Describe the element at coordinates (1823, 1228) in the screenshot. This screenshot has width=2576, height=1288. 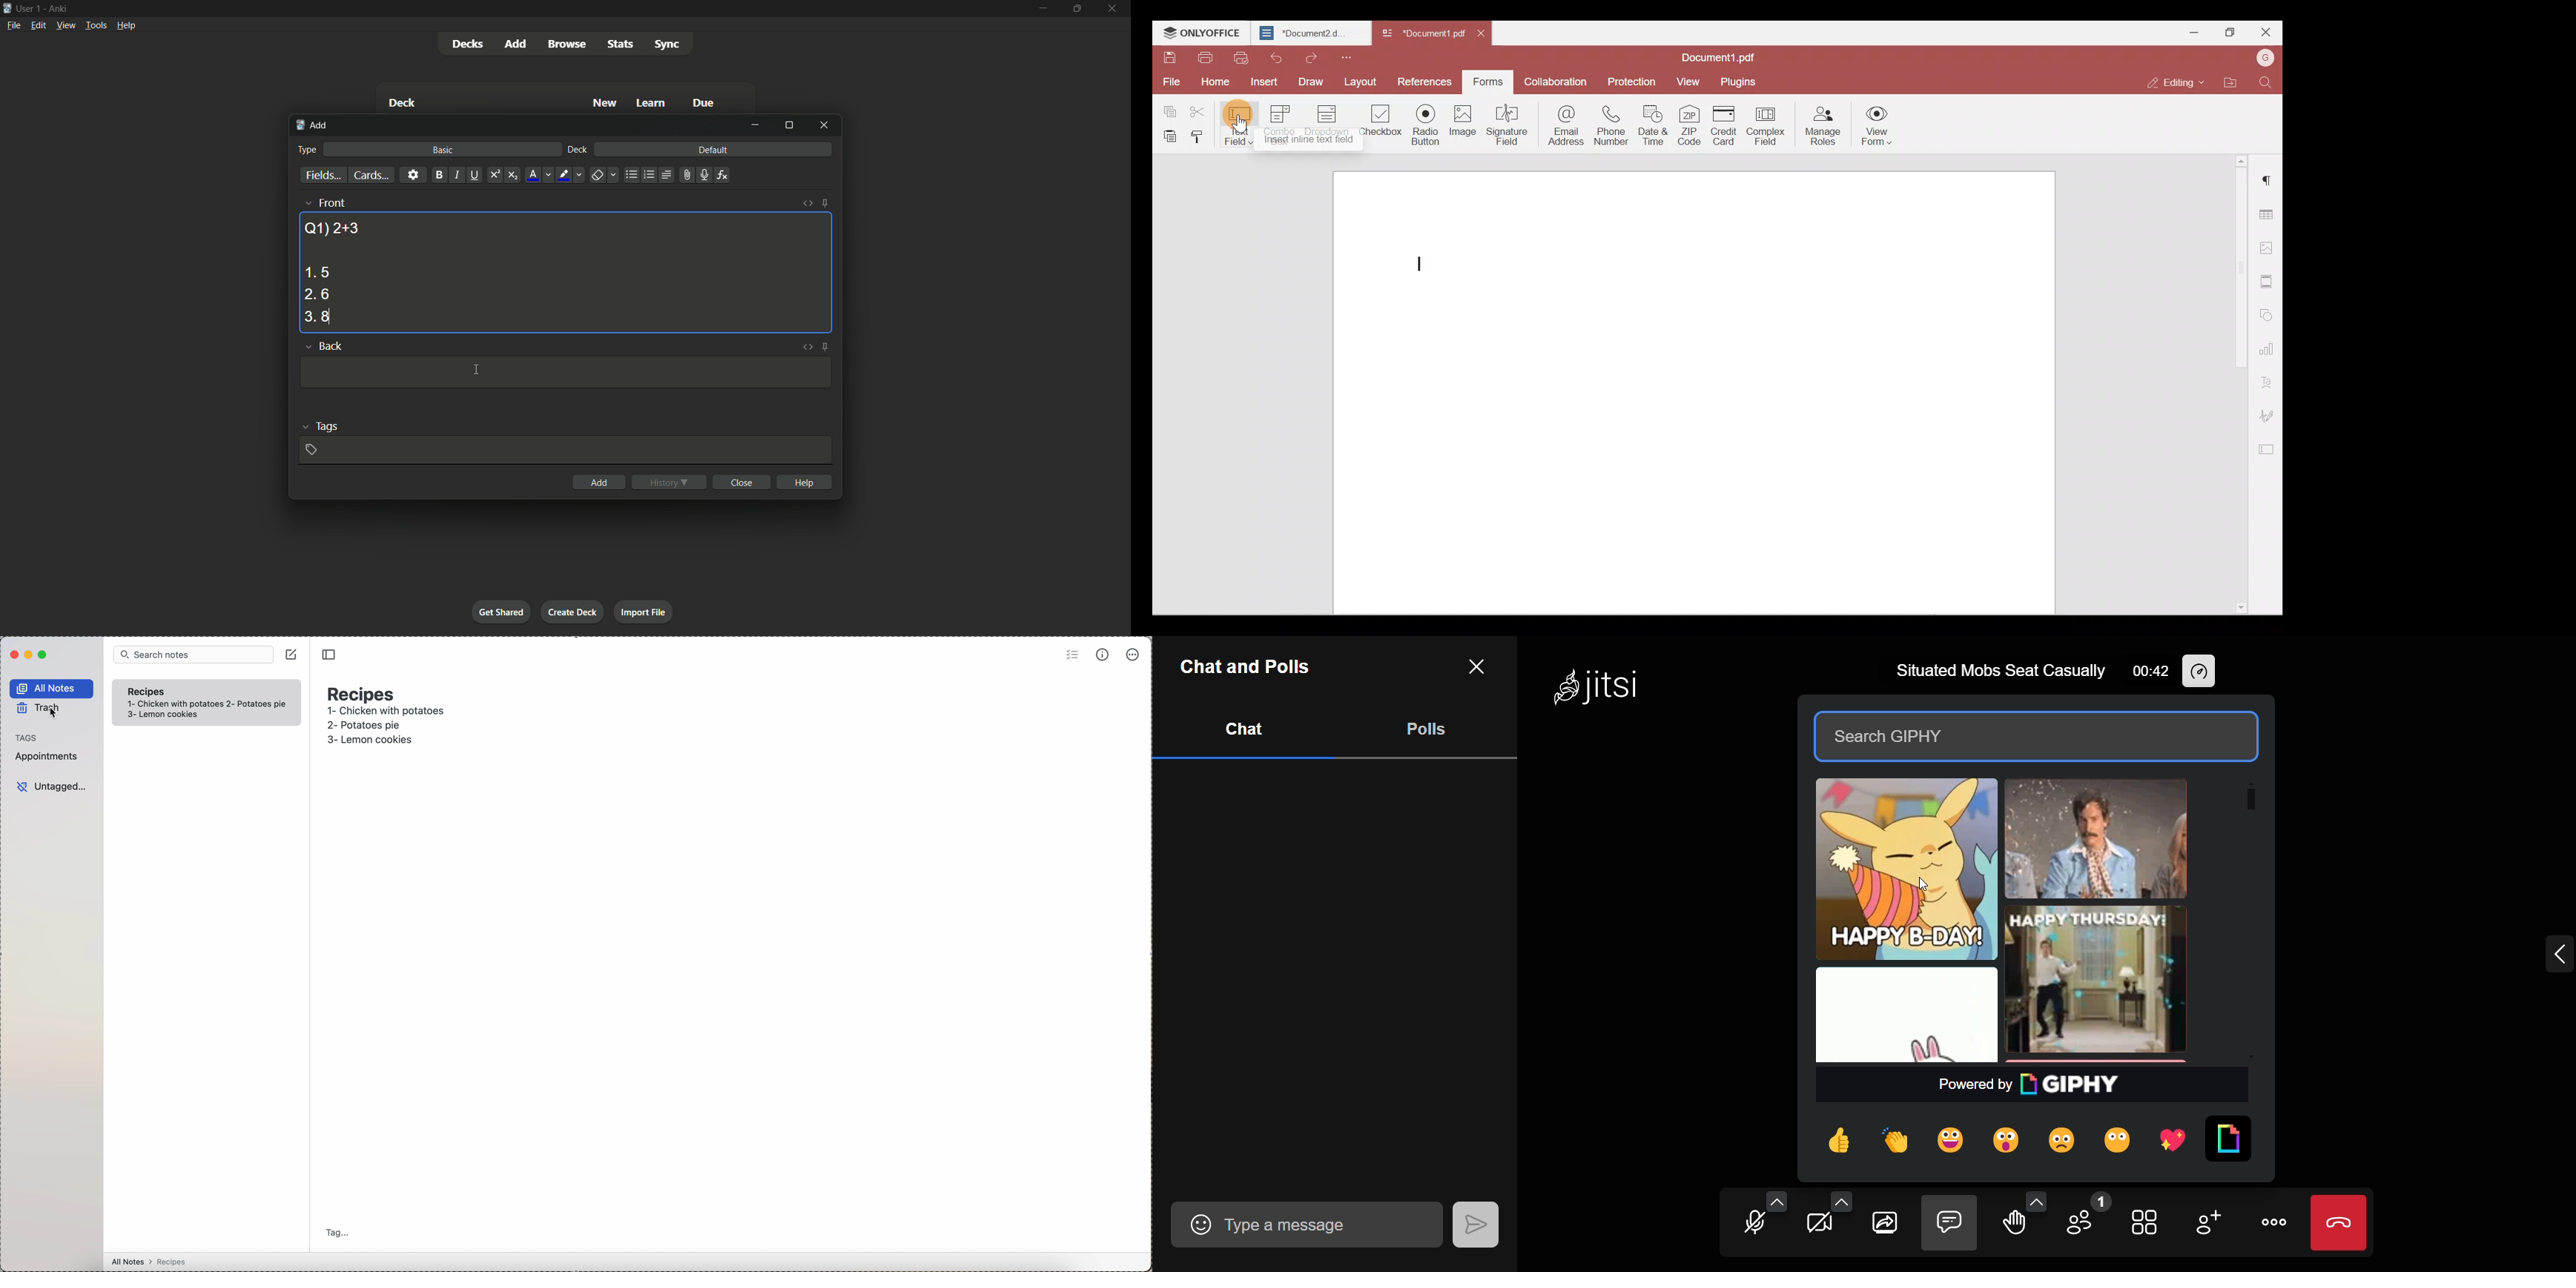
I see `start camera` at that location.